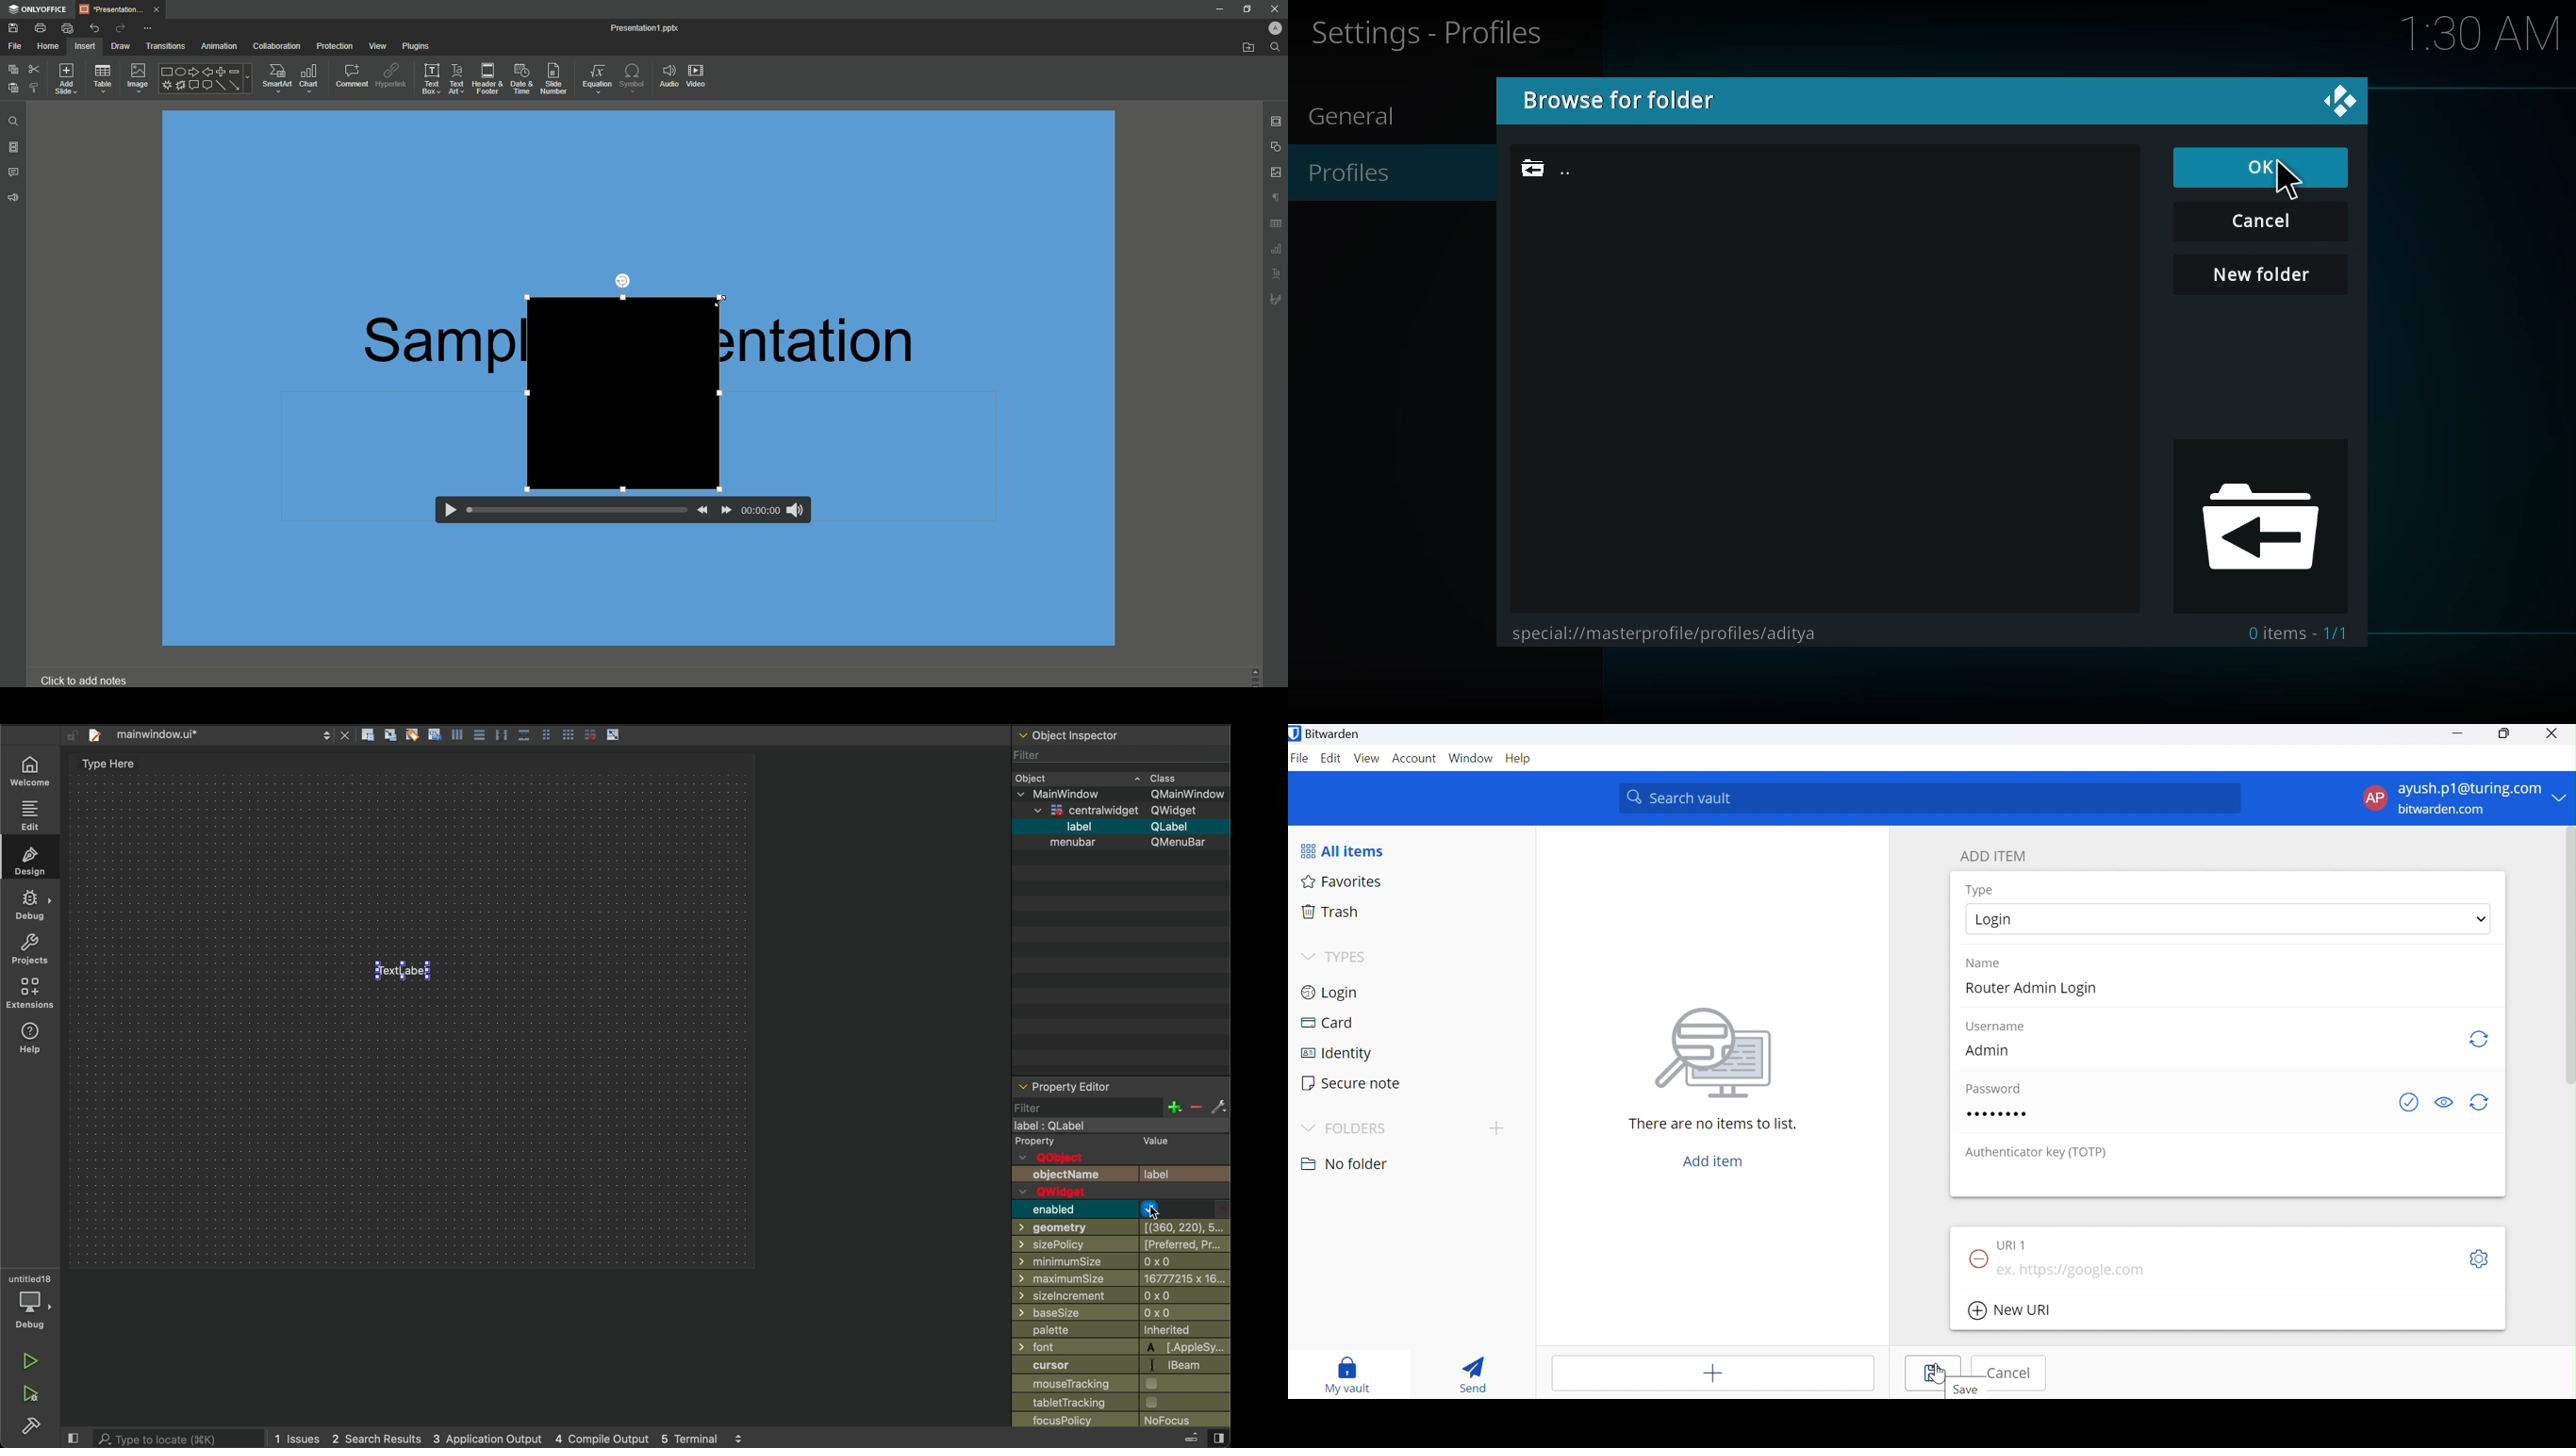 Image resolution: width=2576 pixels, height=1456 pixels. Describe the element at coordinates (2264, 167) in the screenshot. I see `ok` at that location.